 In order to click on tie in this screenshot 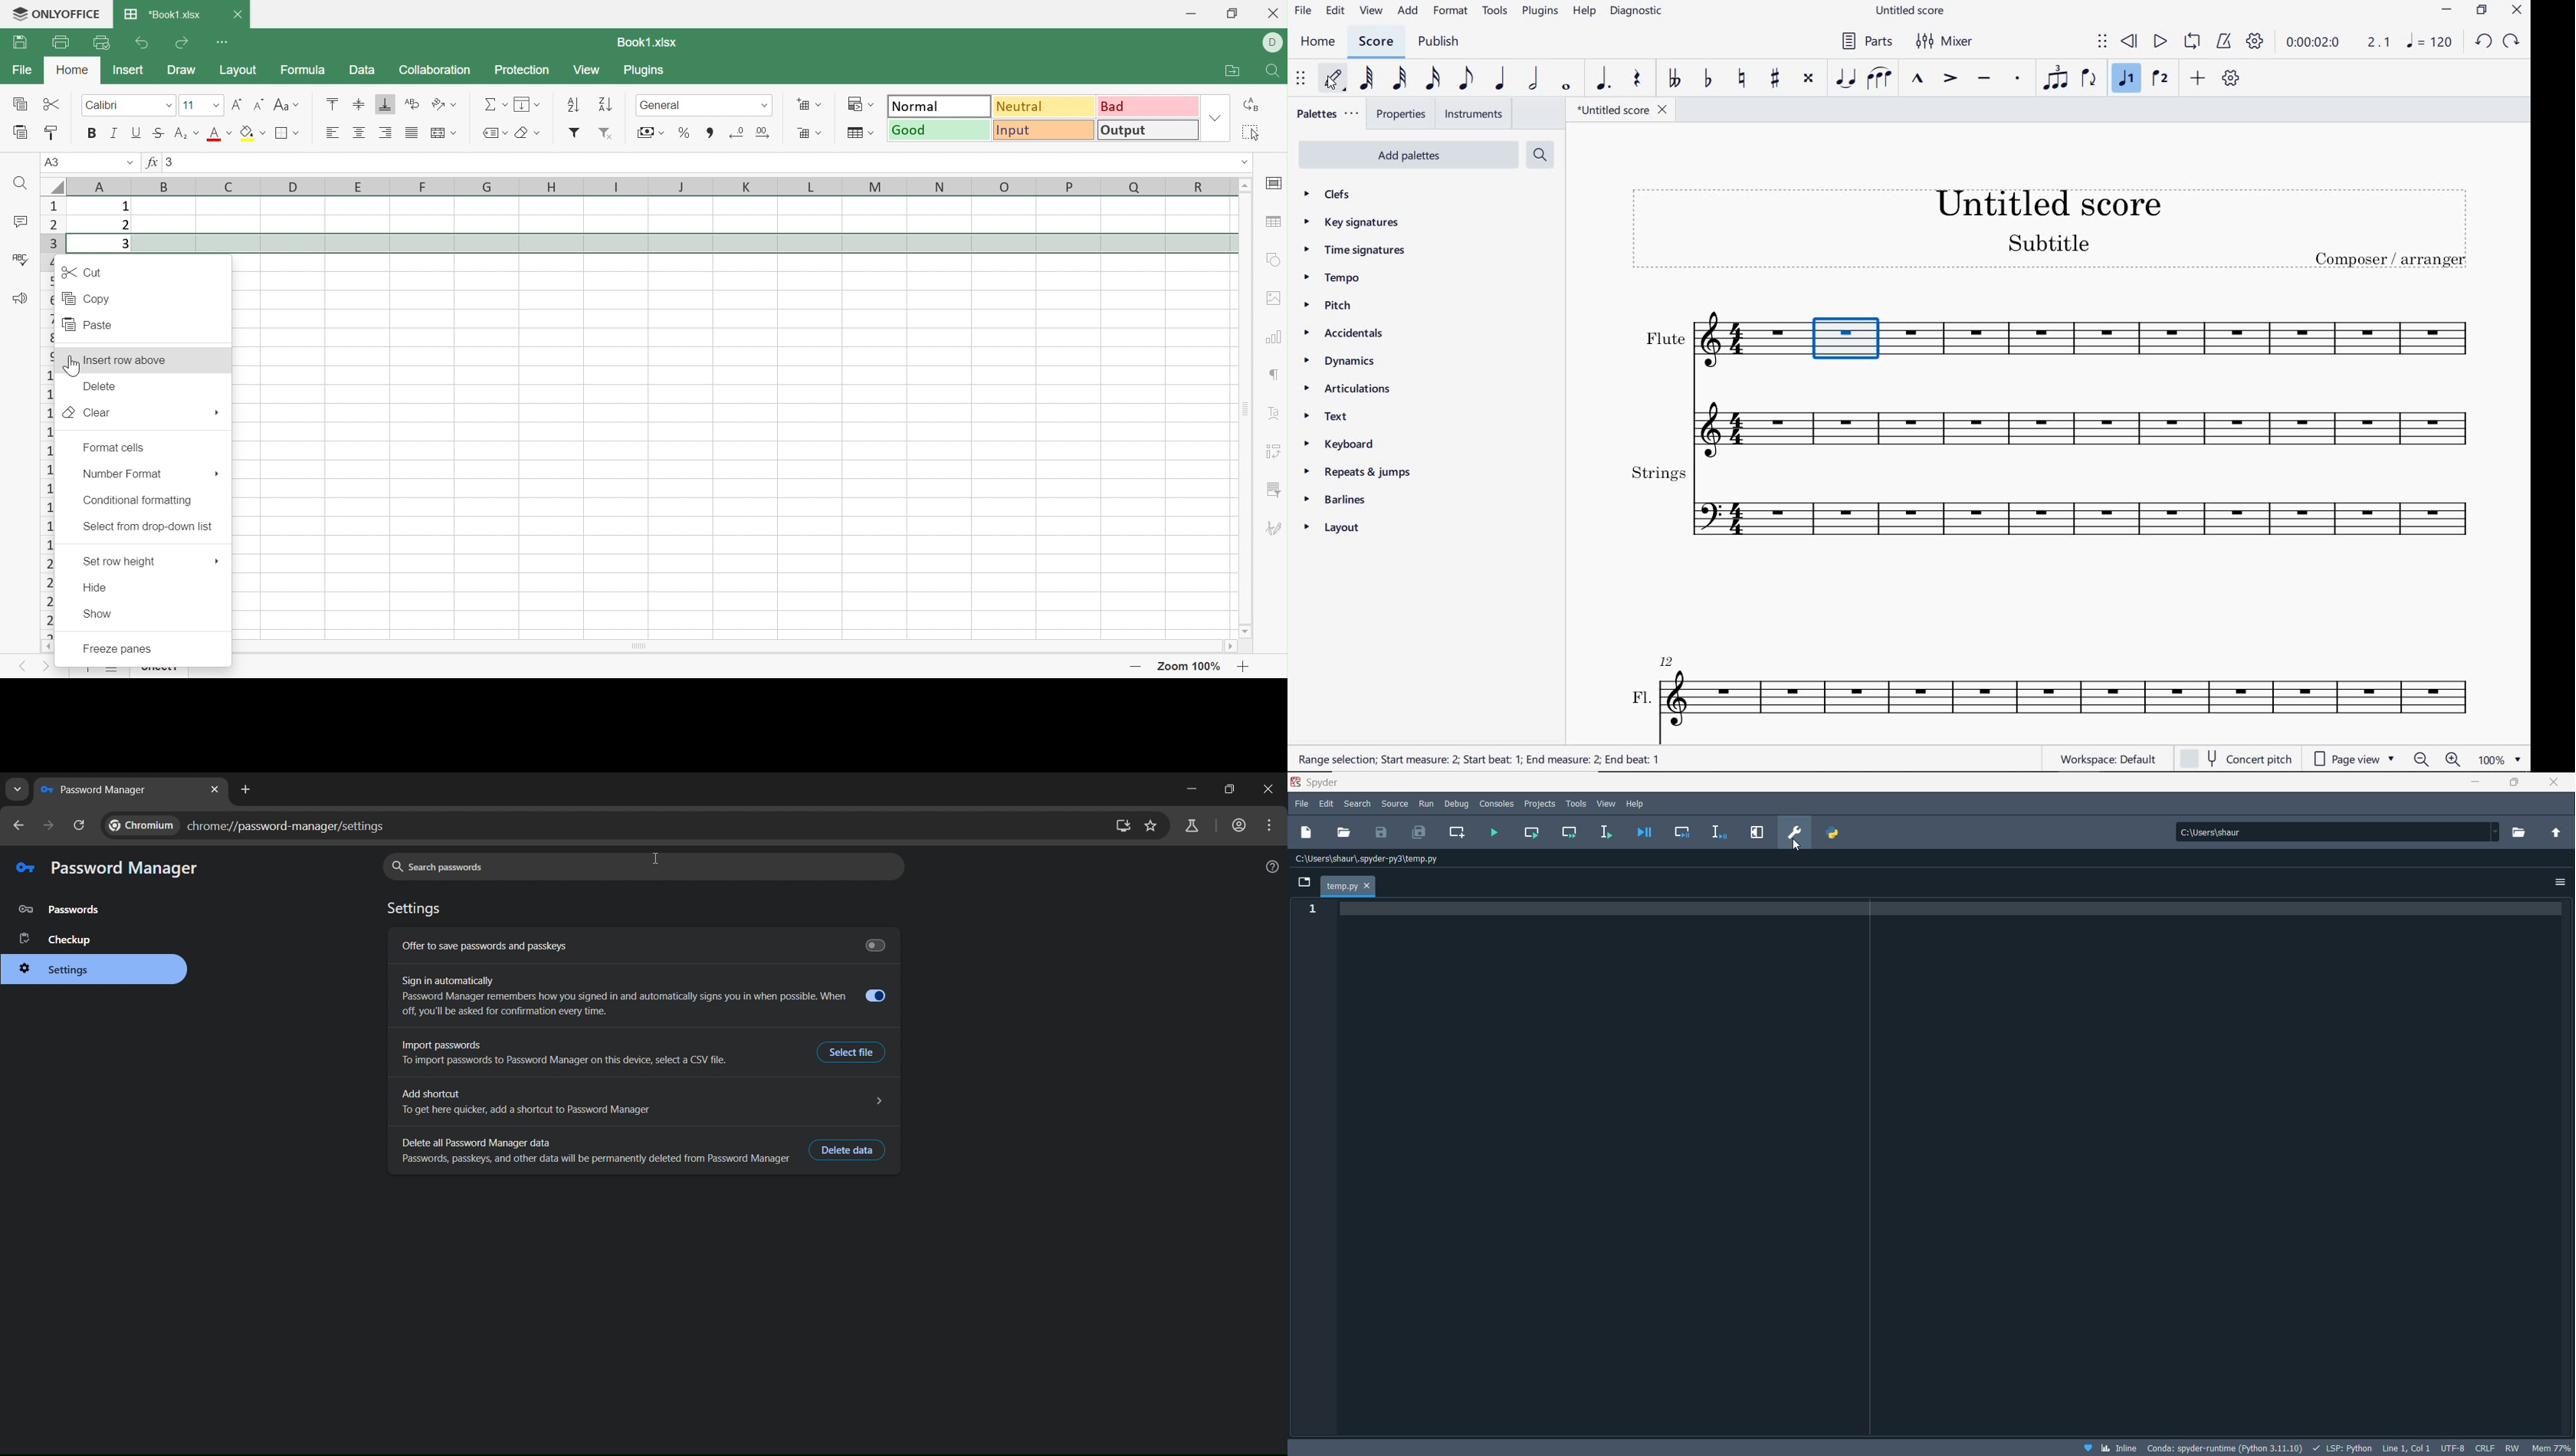, I will do `click(1845, 78)`.